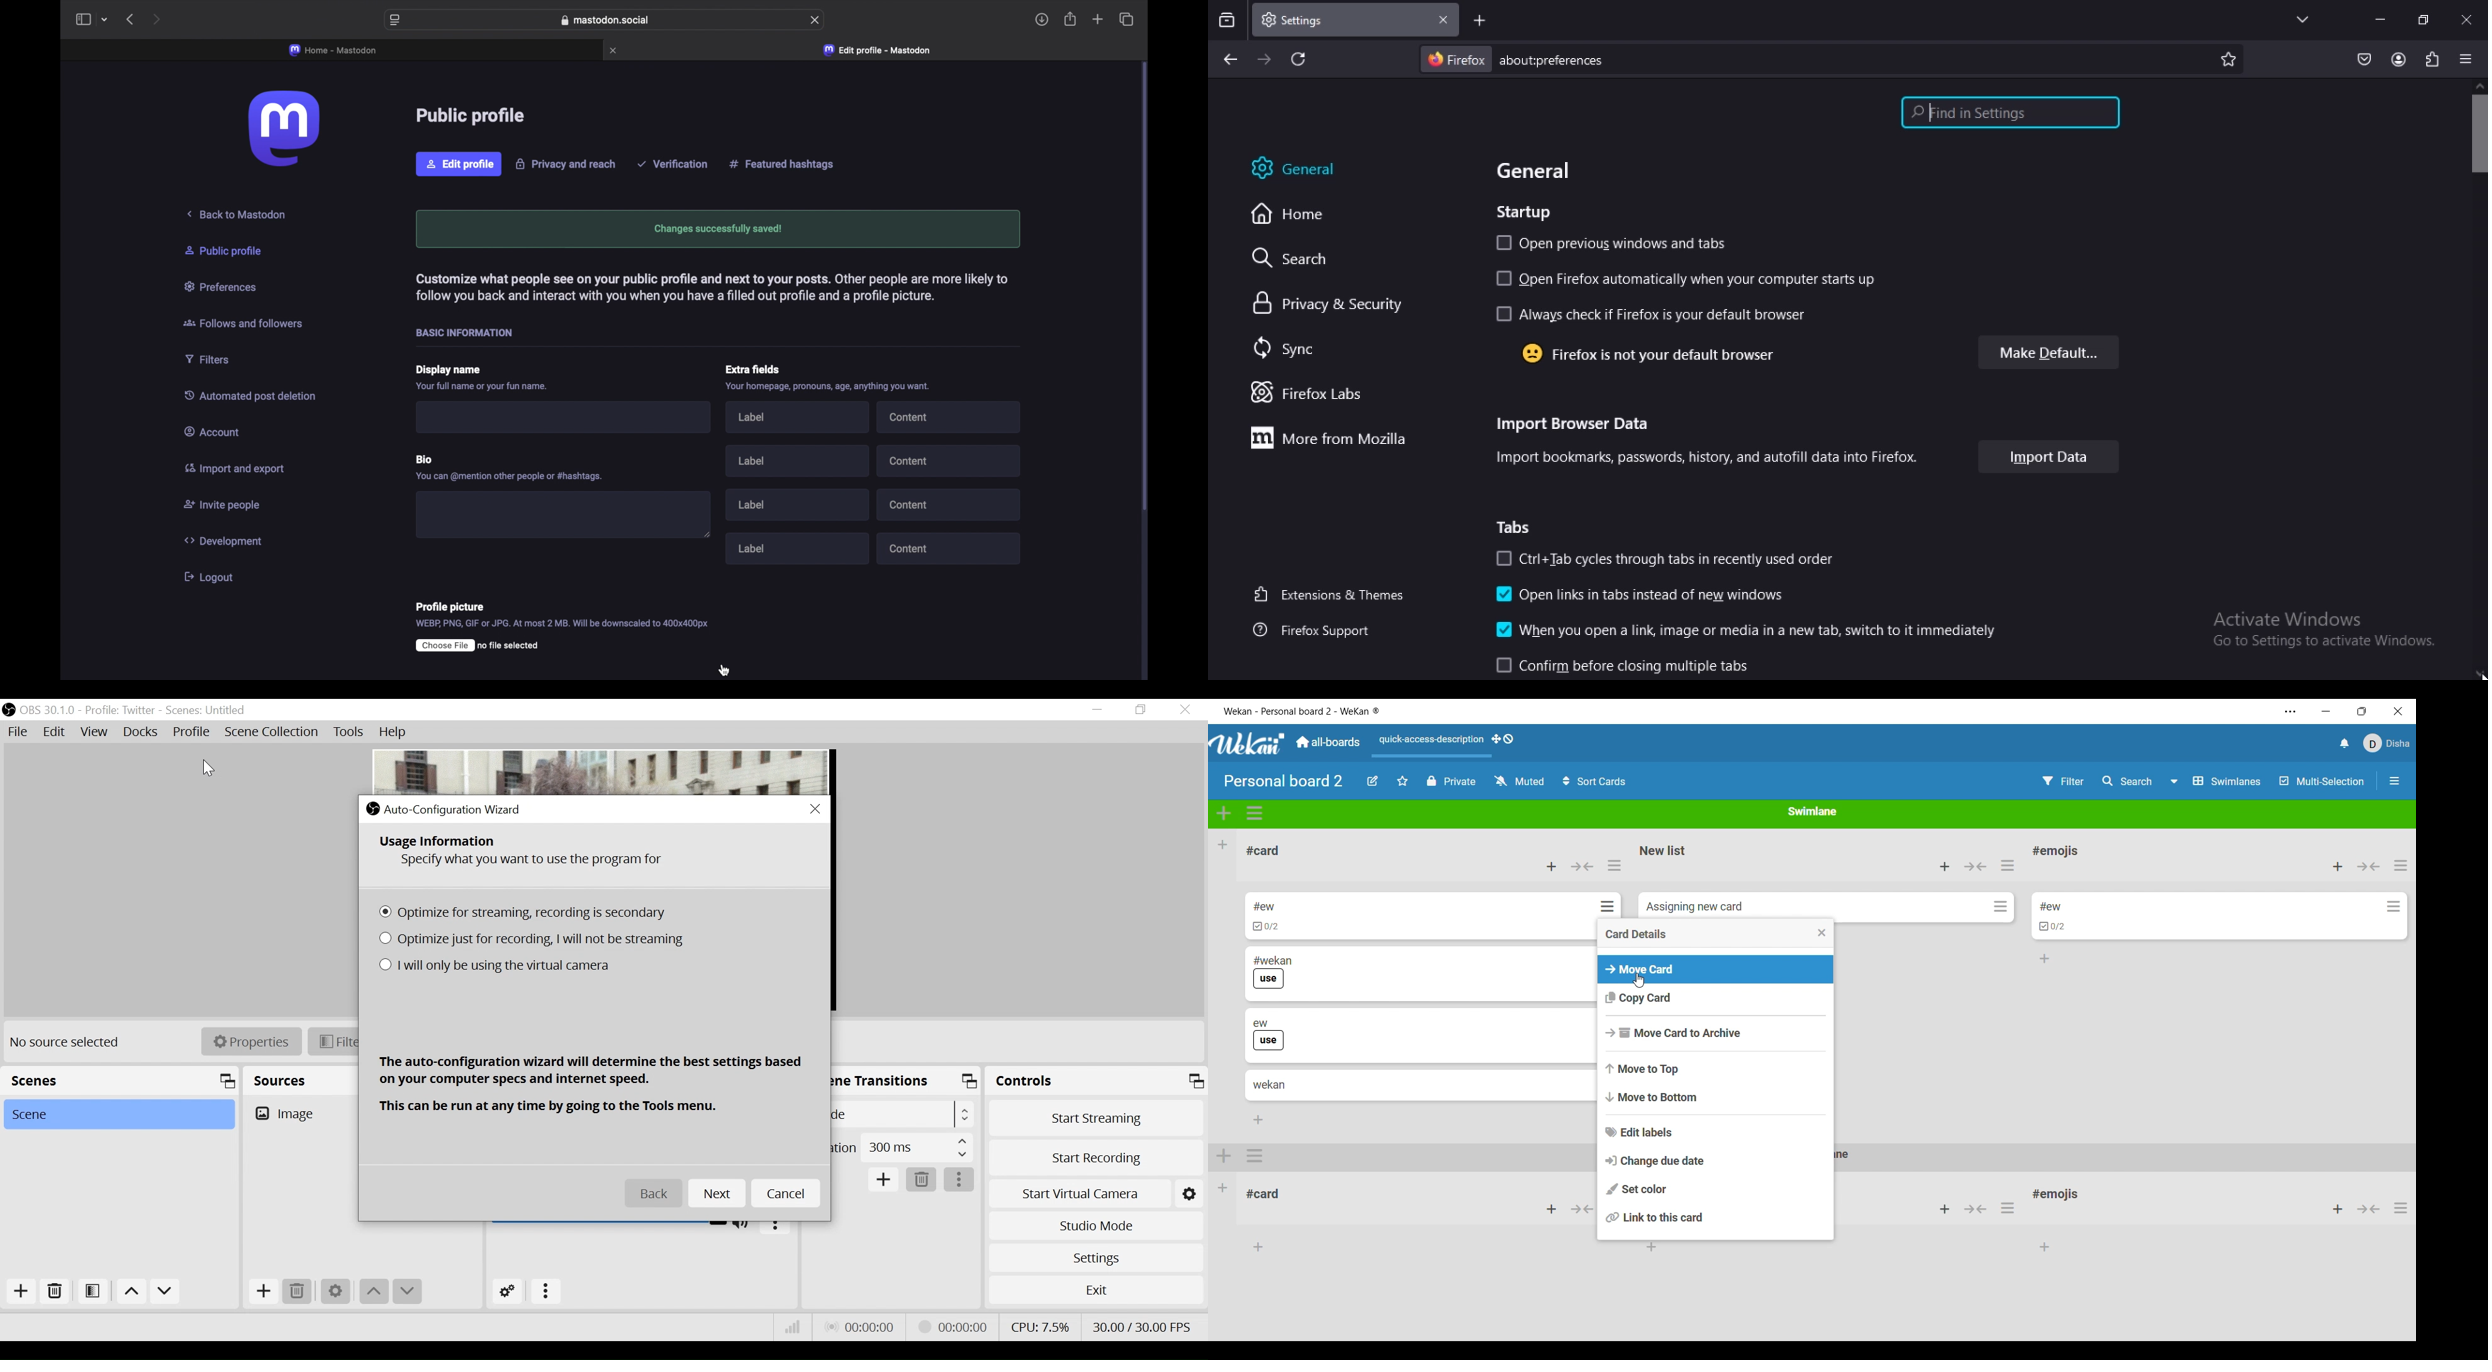  Describe the element at coordinates (441, 842) in the screenshot. I see `Usage Information` at that location.